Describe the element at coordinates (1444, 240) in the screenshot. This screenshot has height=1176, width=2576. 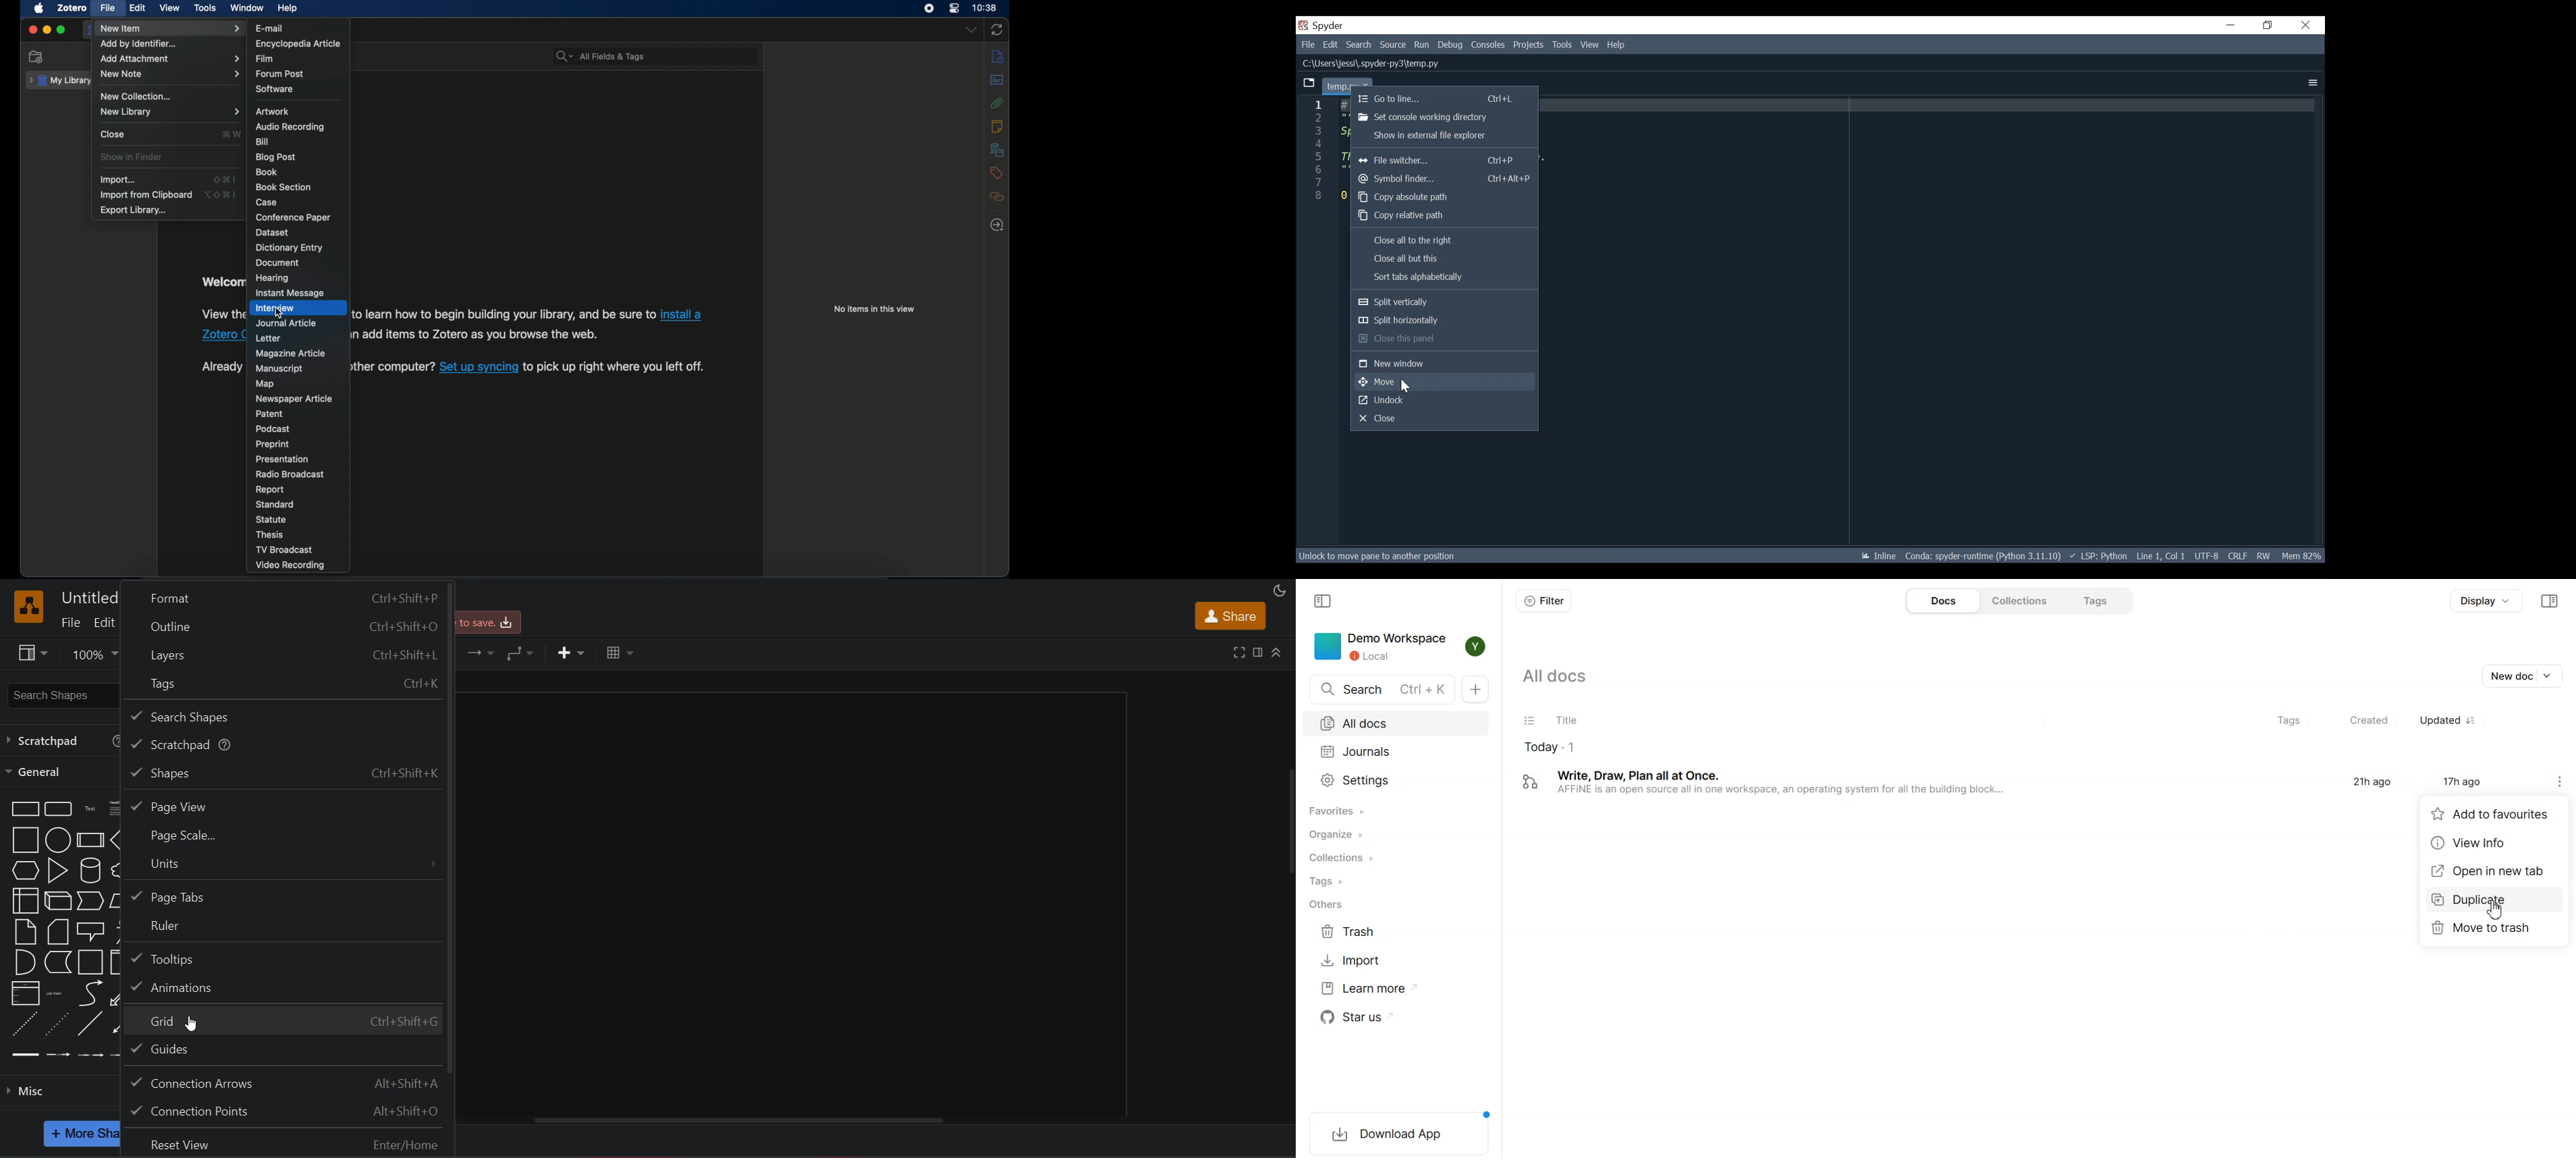
I see `Close all to the right` at that location.